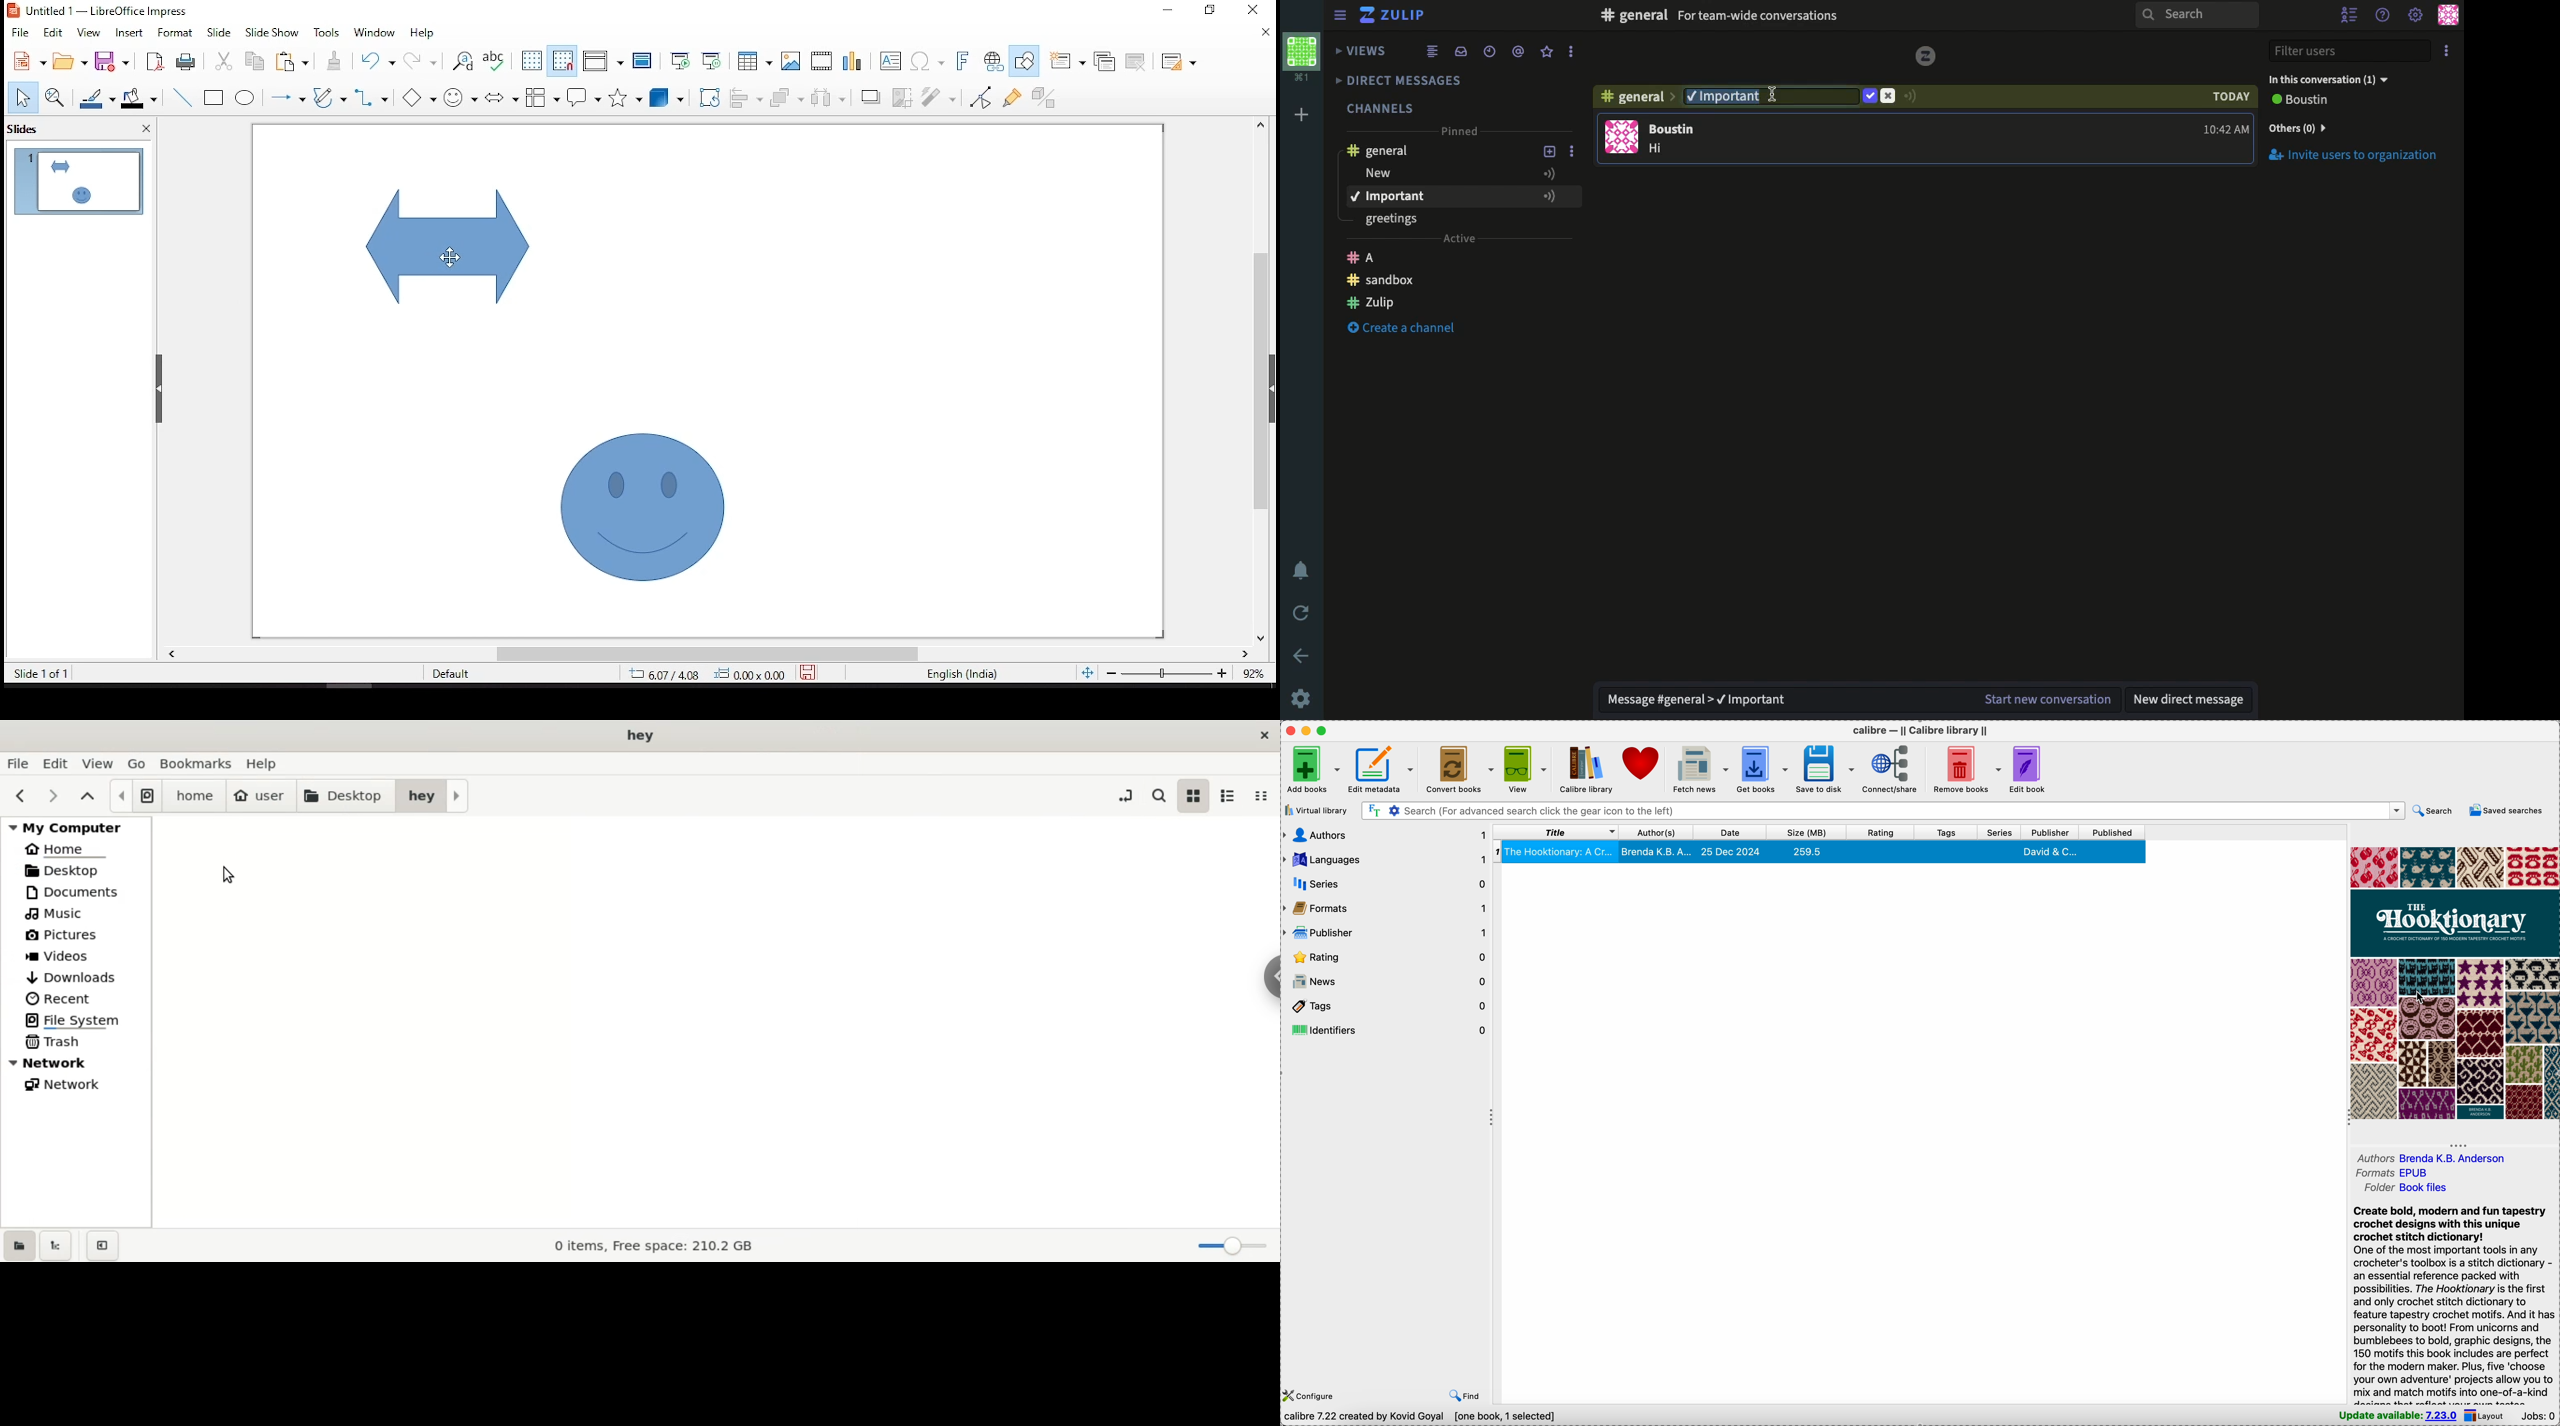  I want to click on today, so click(2231, 97).